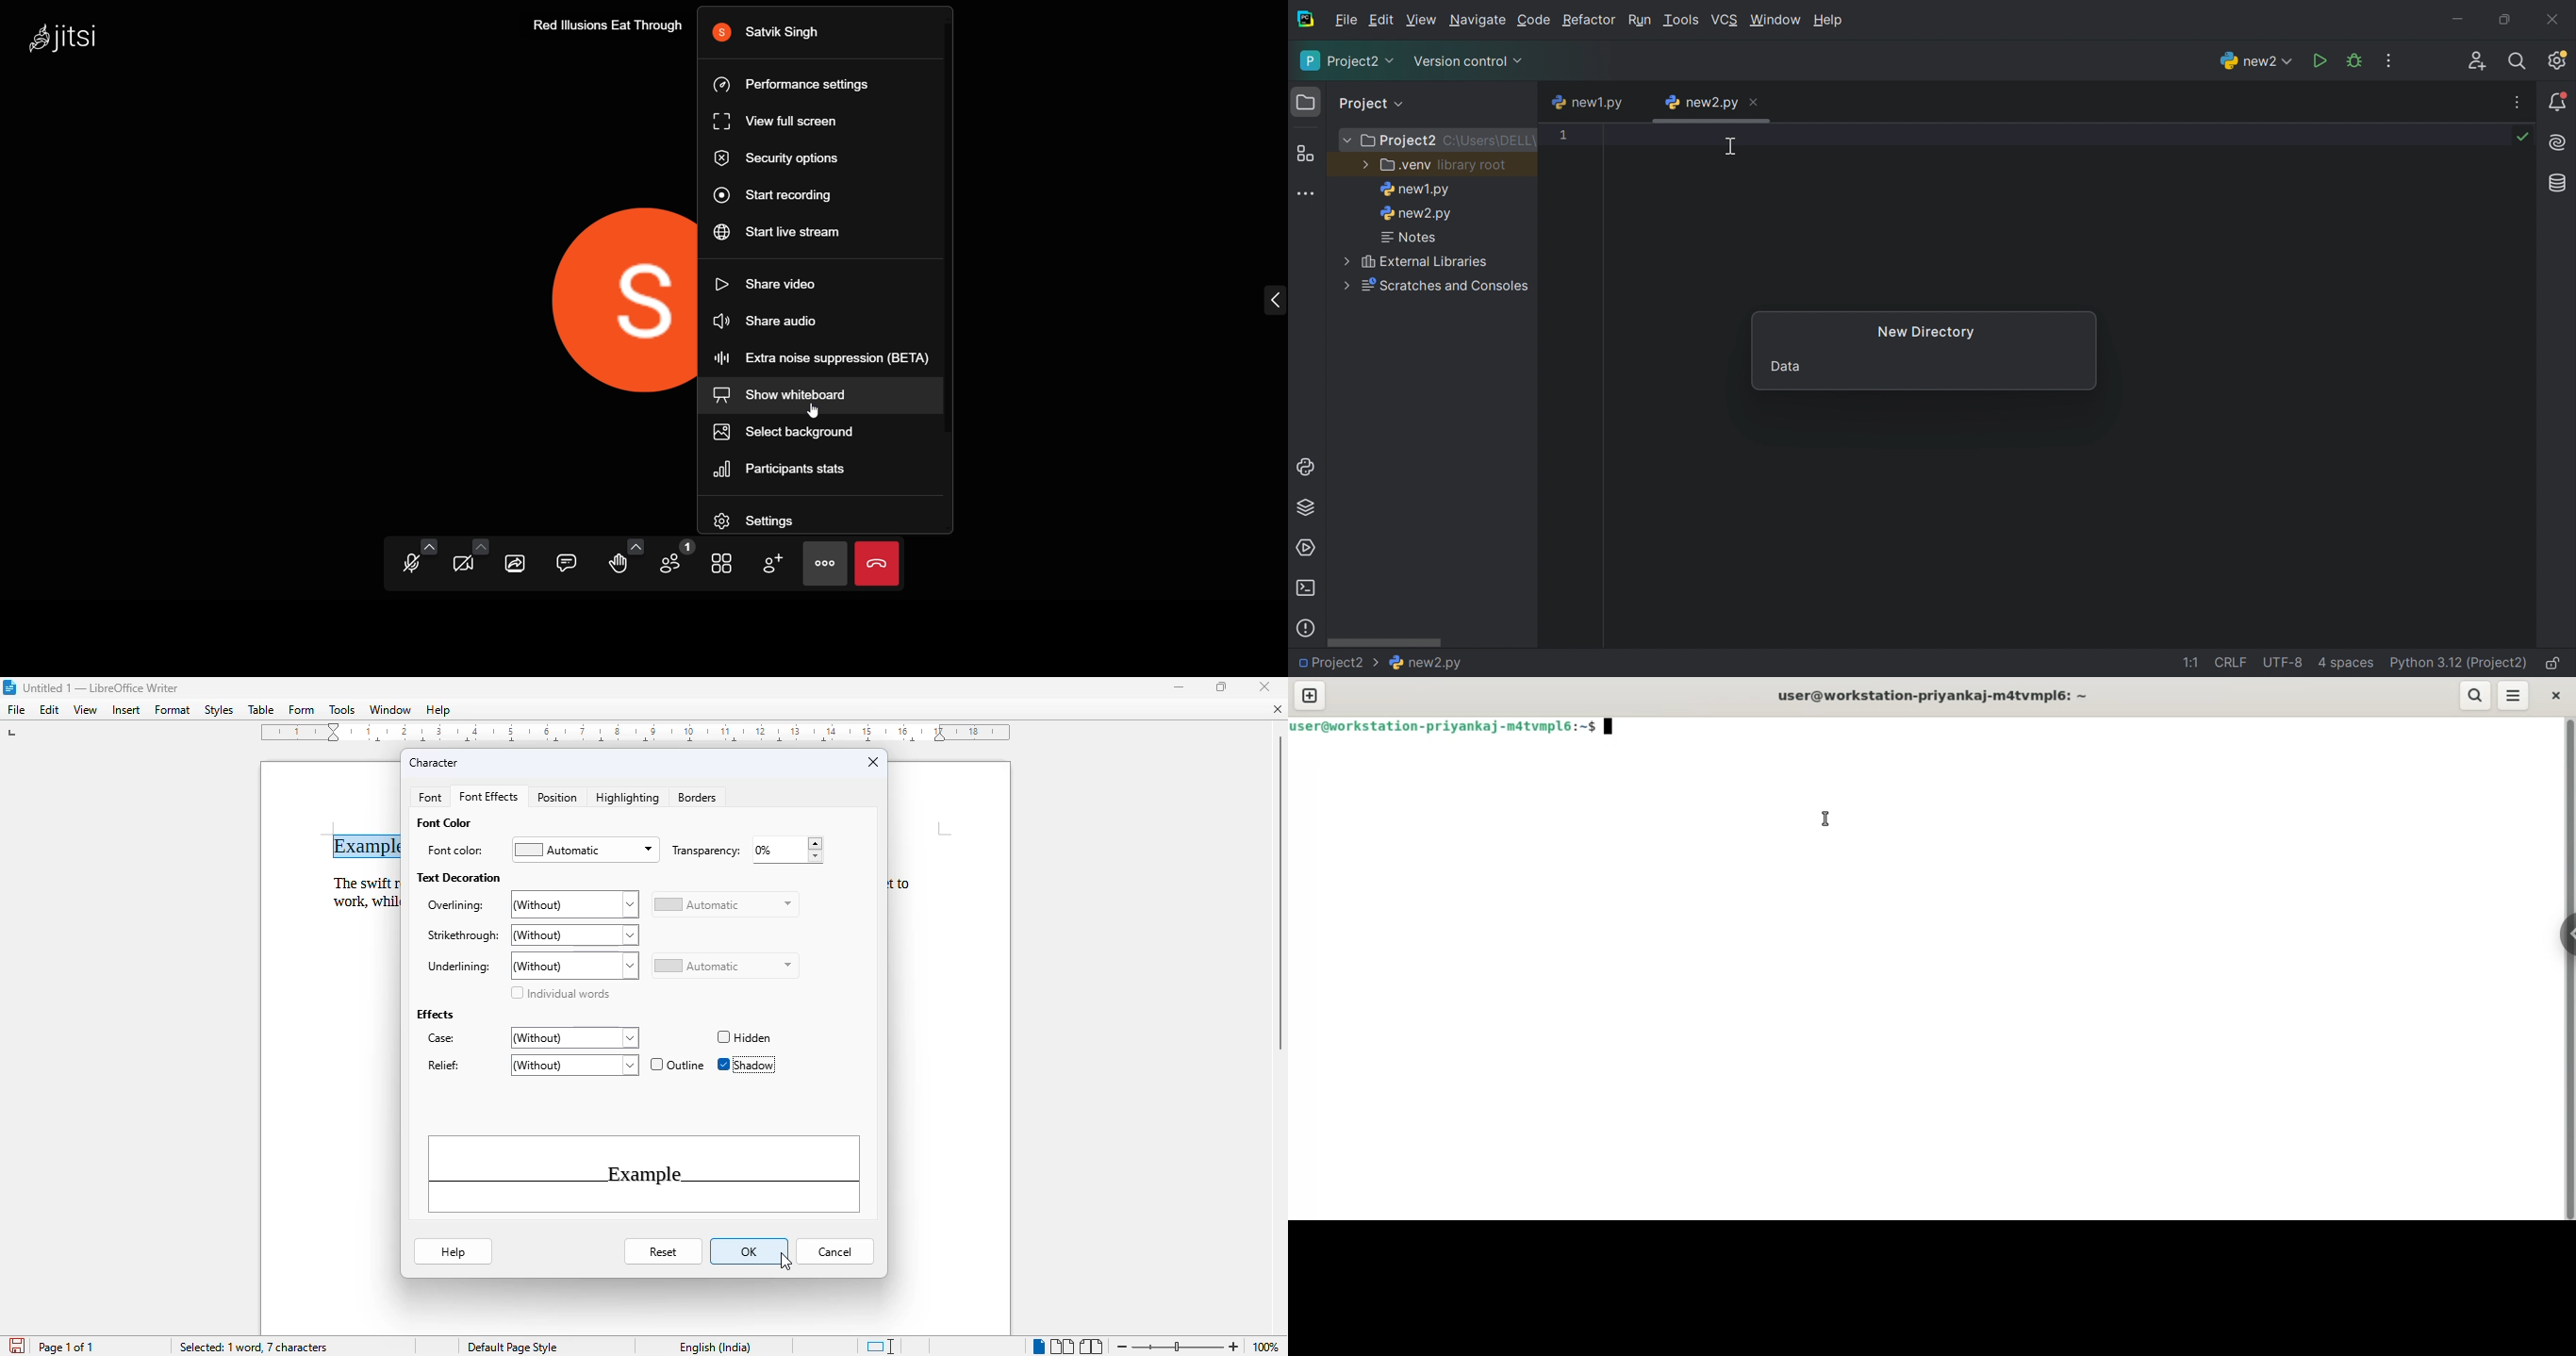 This screenshot has height=1372, width=2576. Describe the element at coordinates (1280, 894) in the screenshot. I see `Vertical scroll bar` at that location.